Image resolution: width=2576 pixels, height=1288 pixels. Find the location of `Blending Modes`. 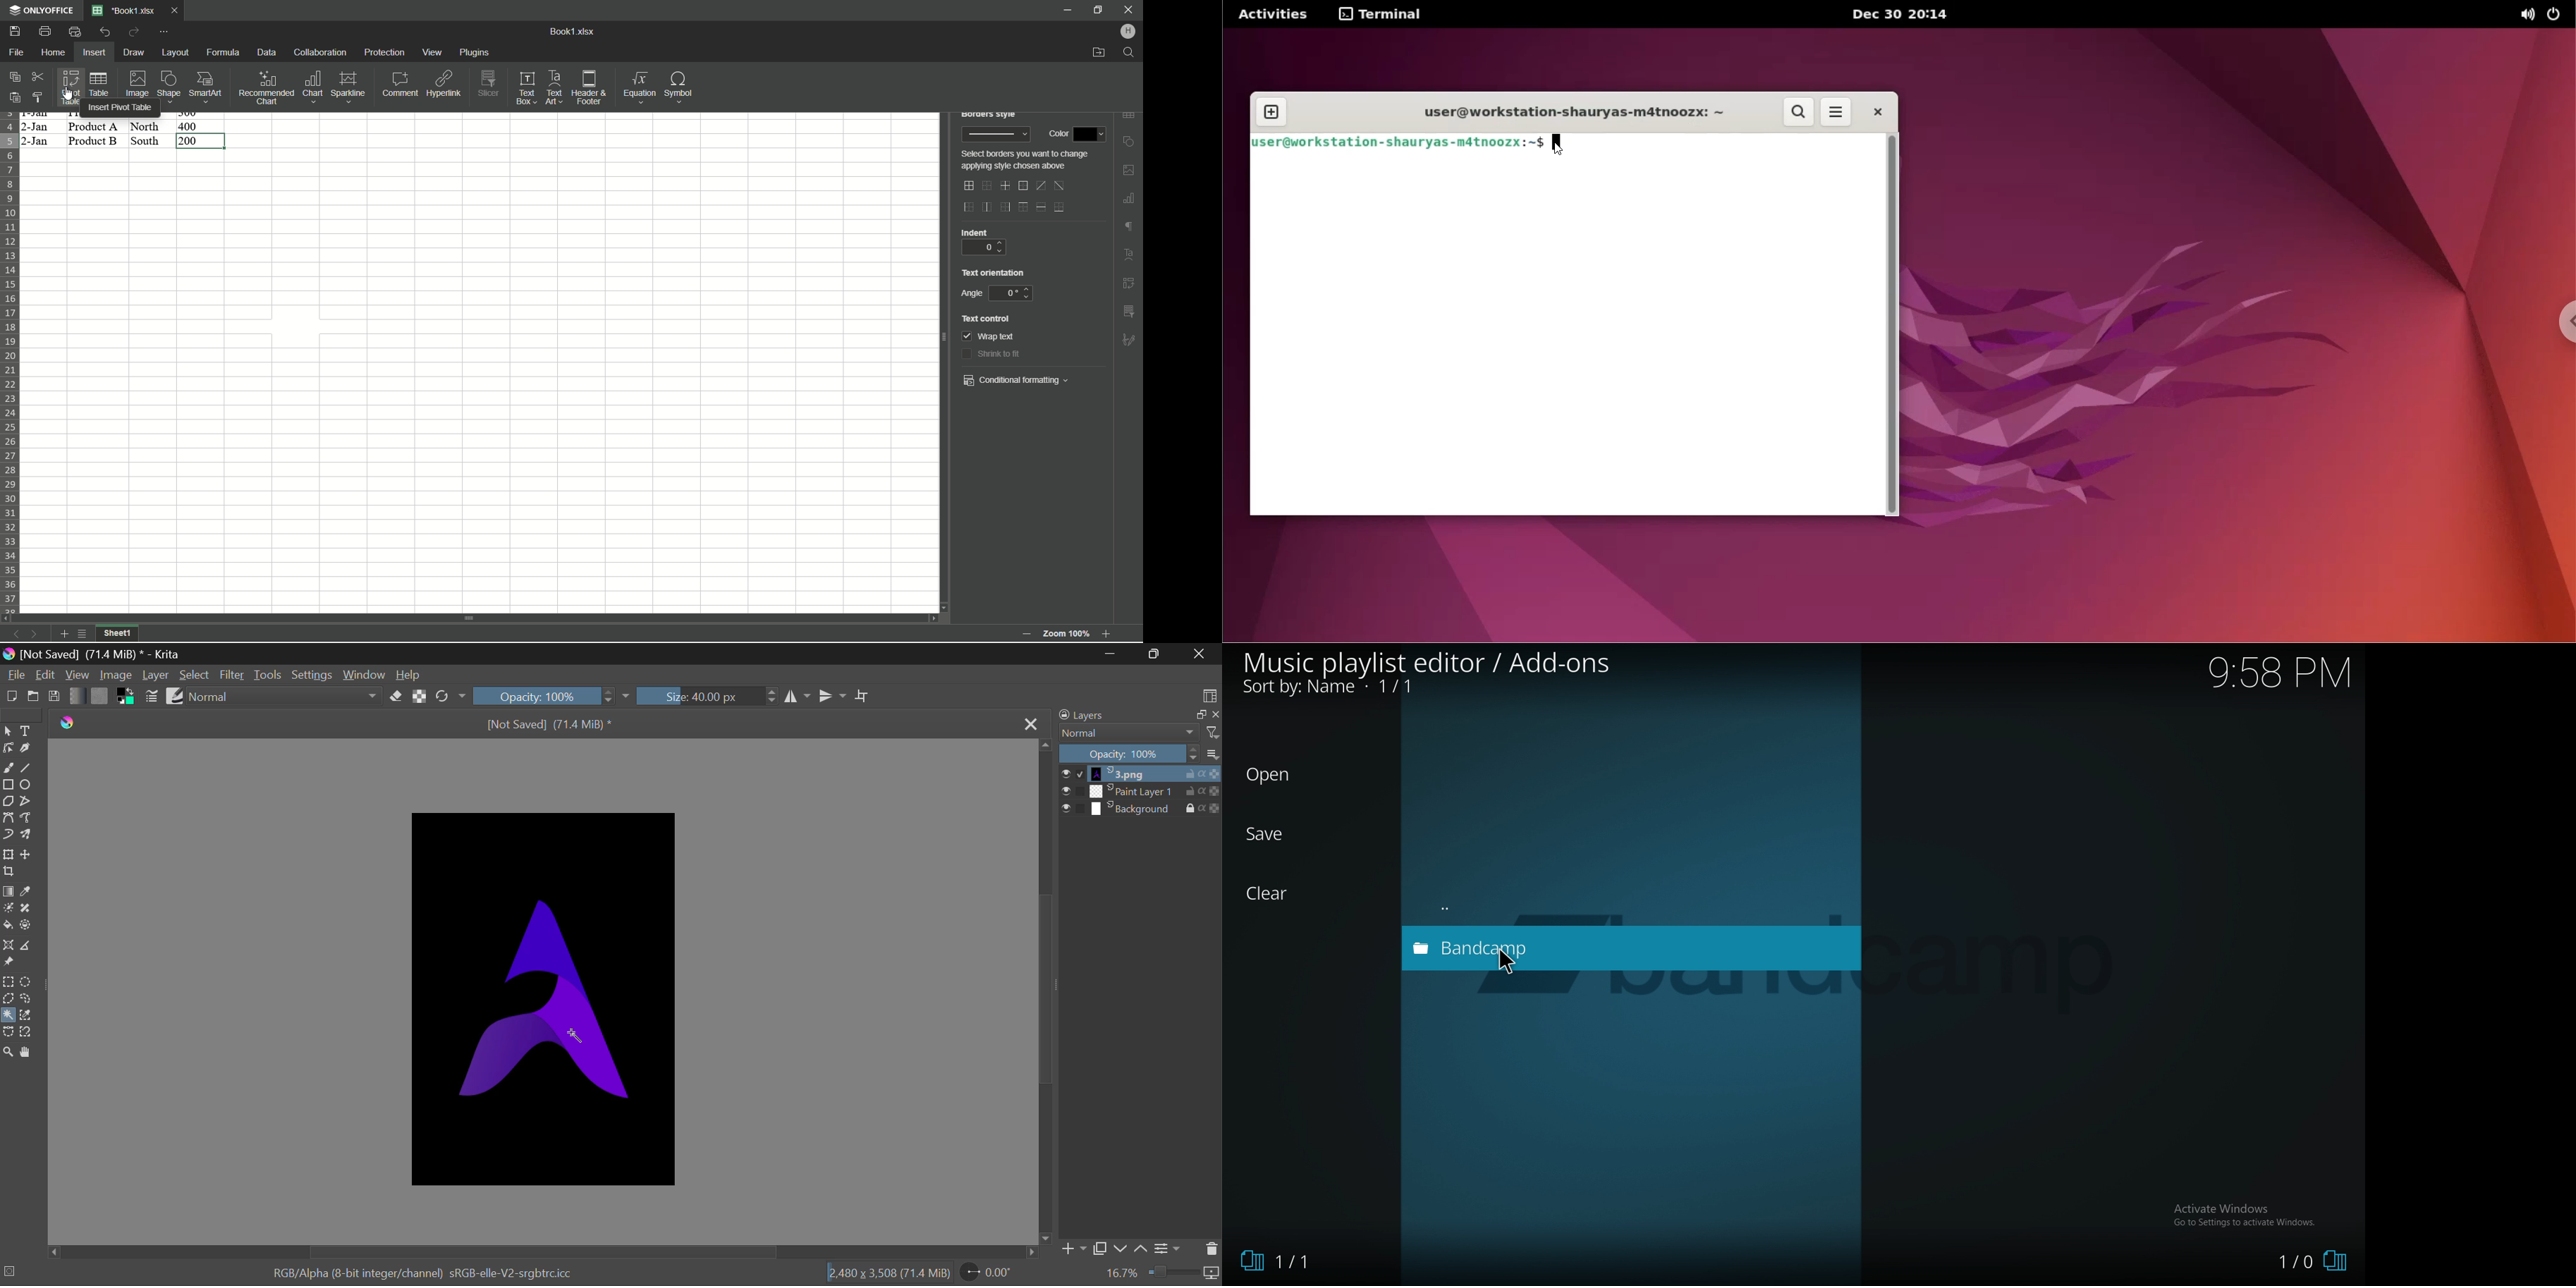

Blending Modes is located at coordinates (285, 695).